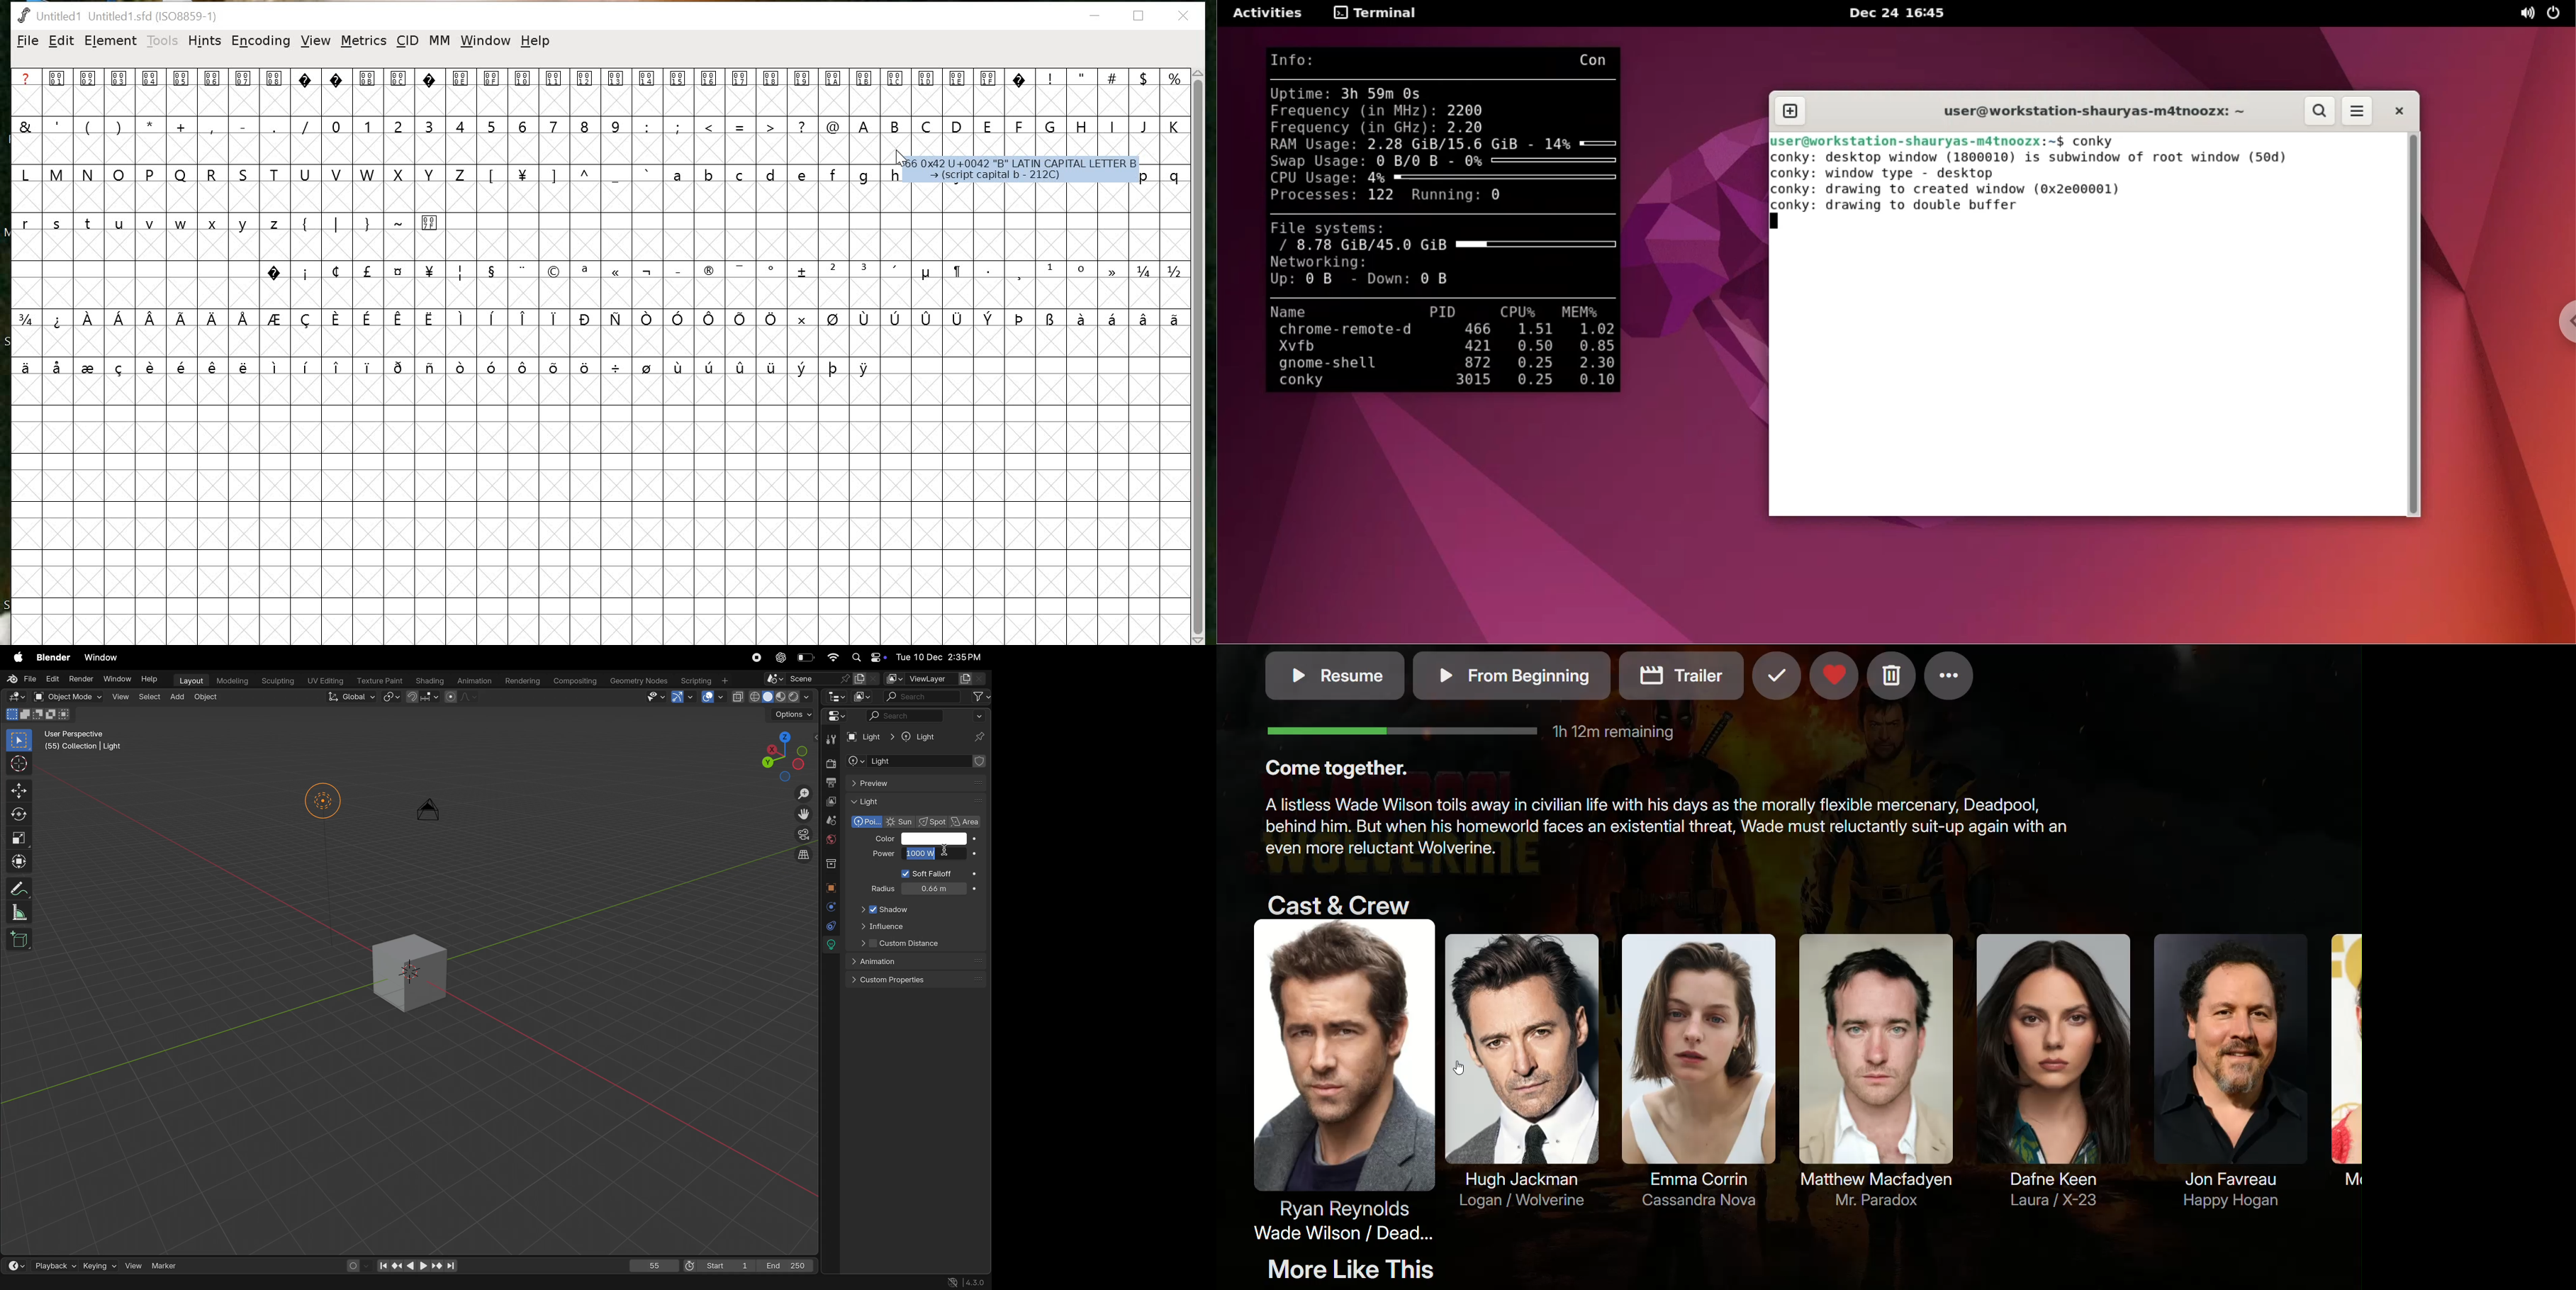  I want to click on window, so click(103, 657).